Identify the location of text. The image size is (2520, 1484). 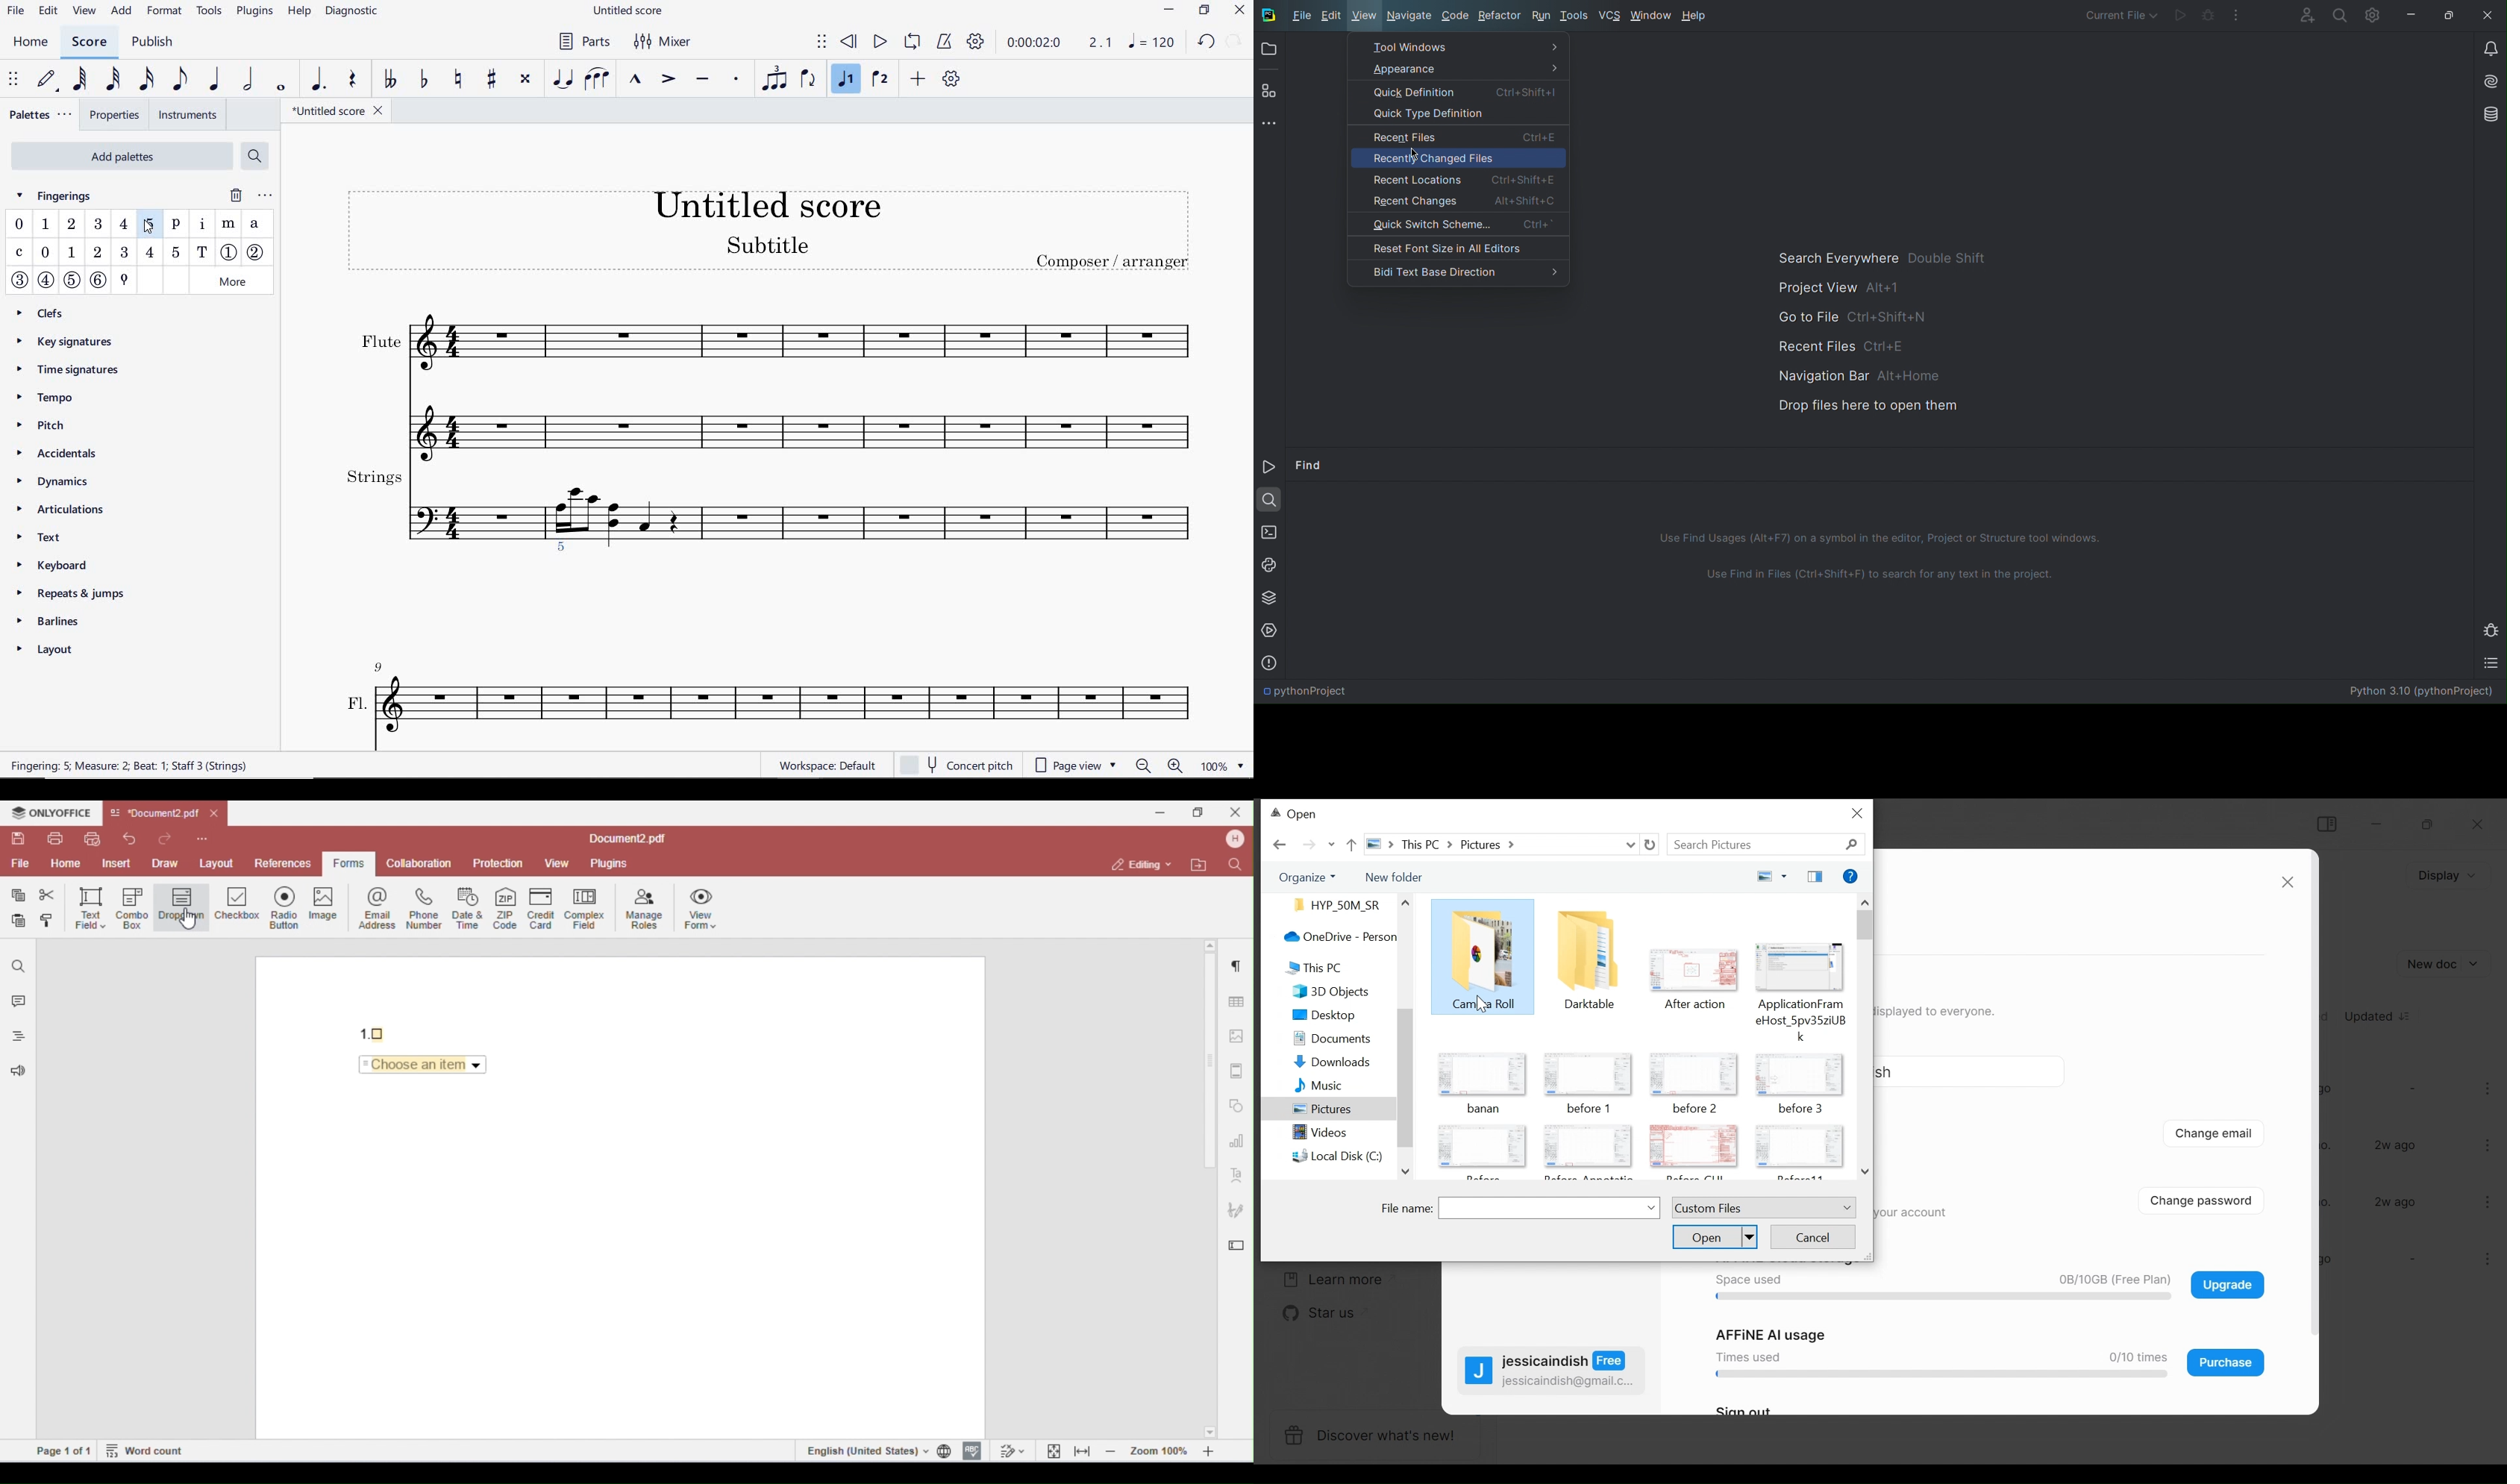
(41, 537).